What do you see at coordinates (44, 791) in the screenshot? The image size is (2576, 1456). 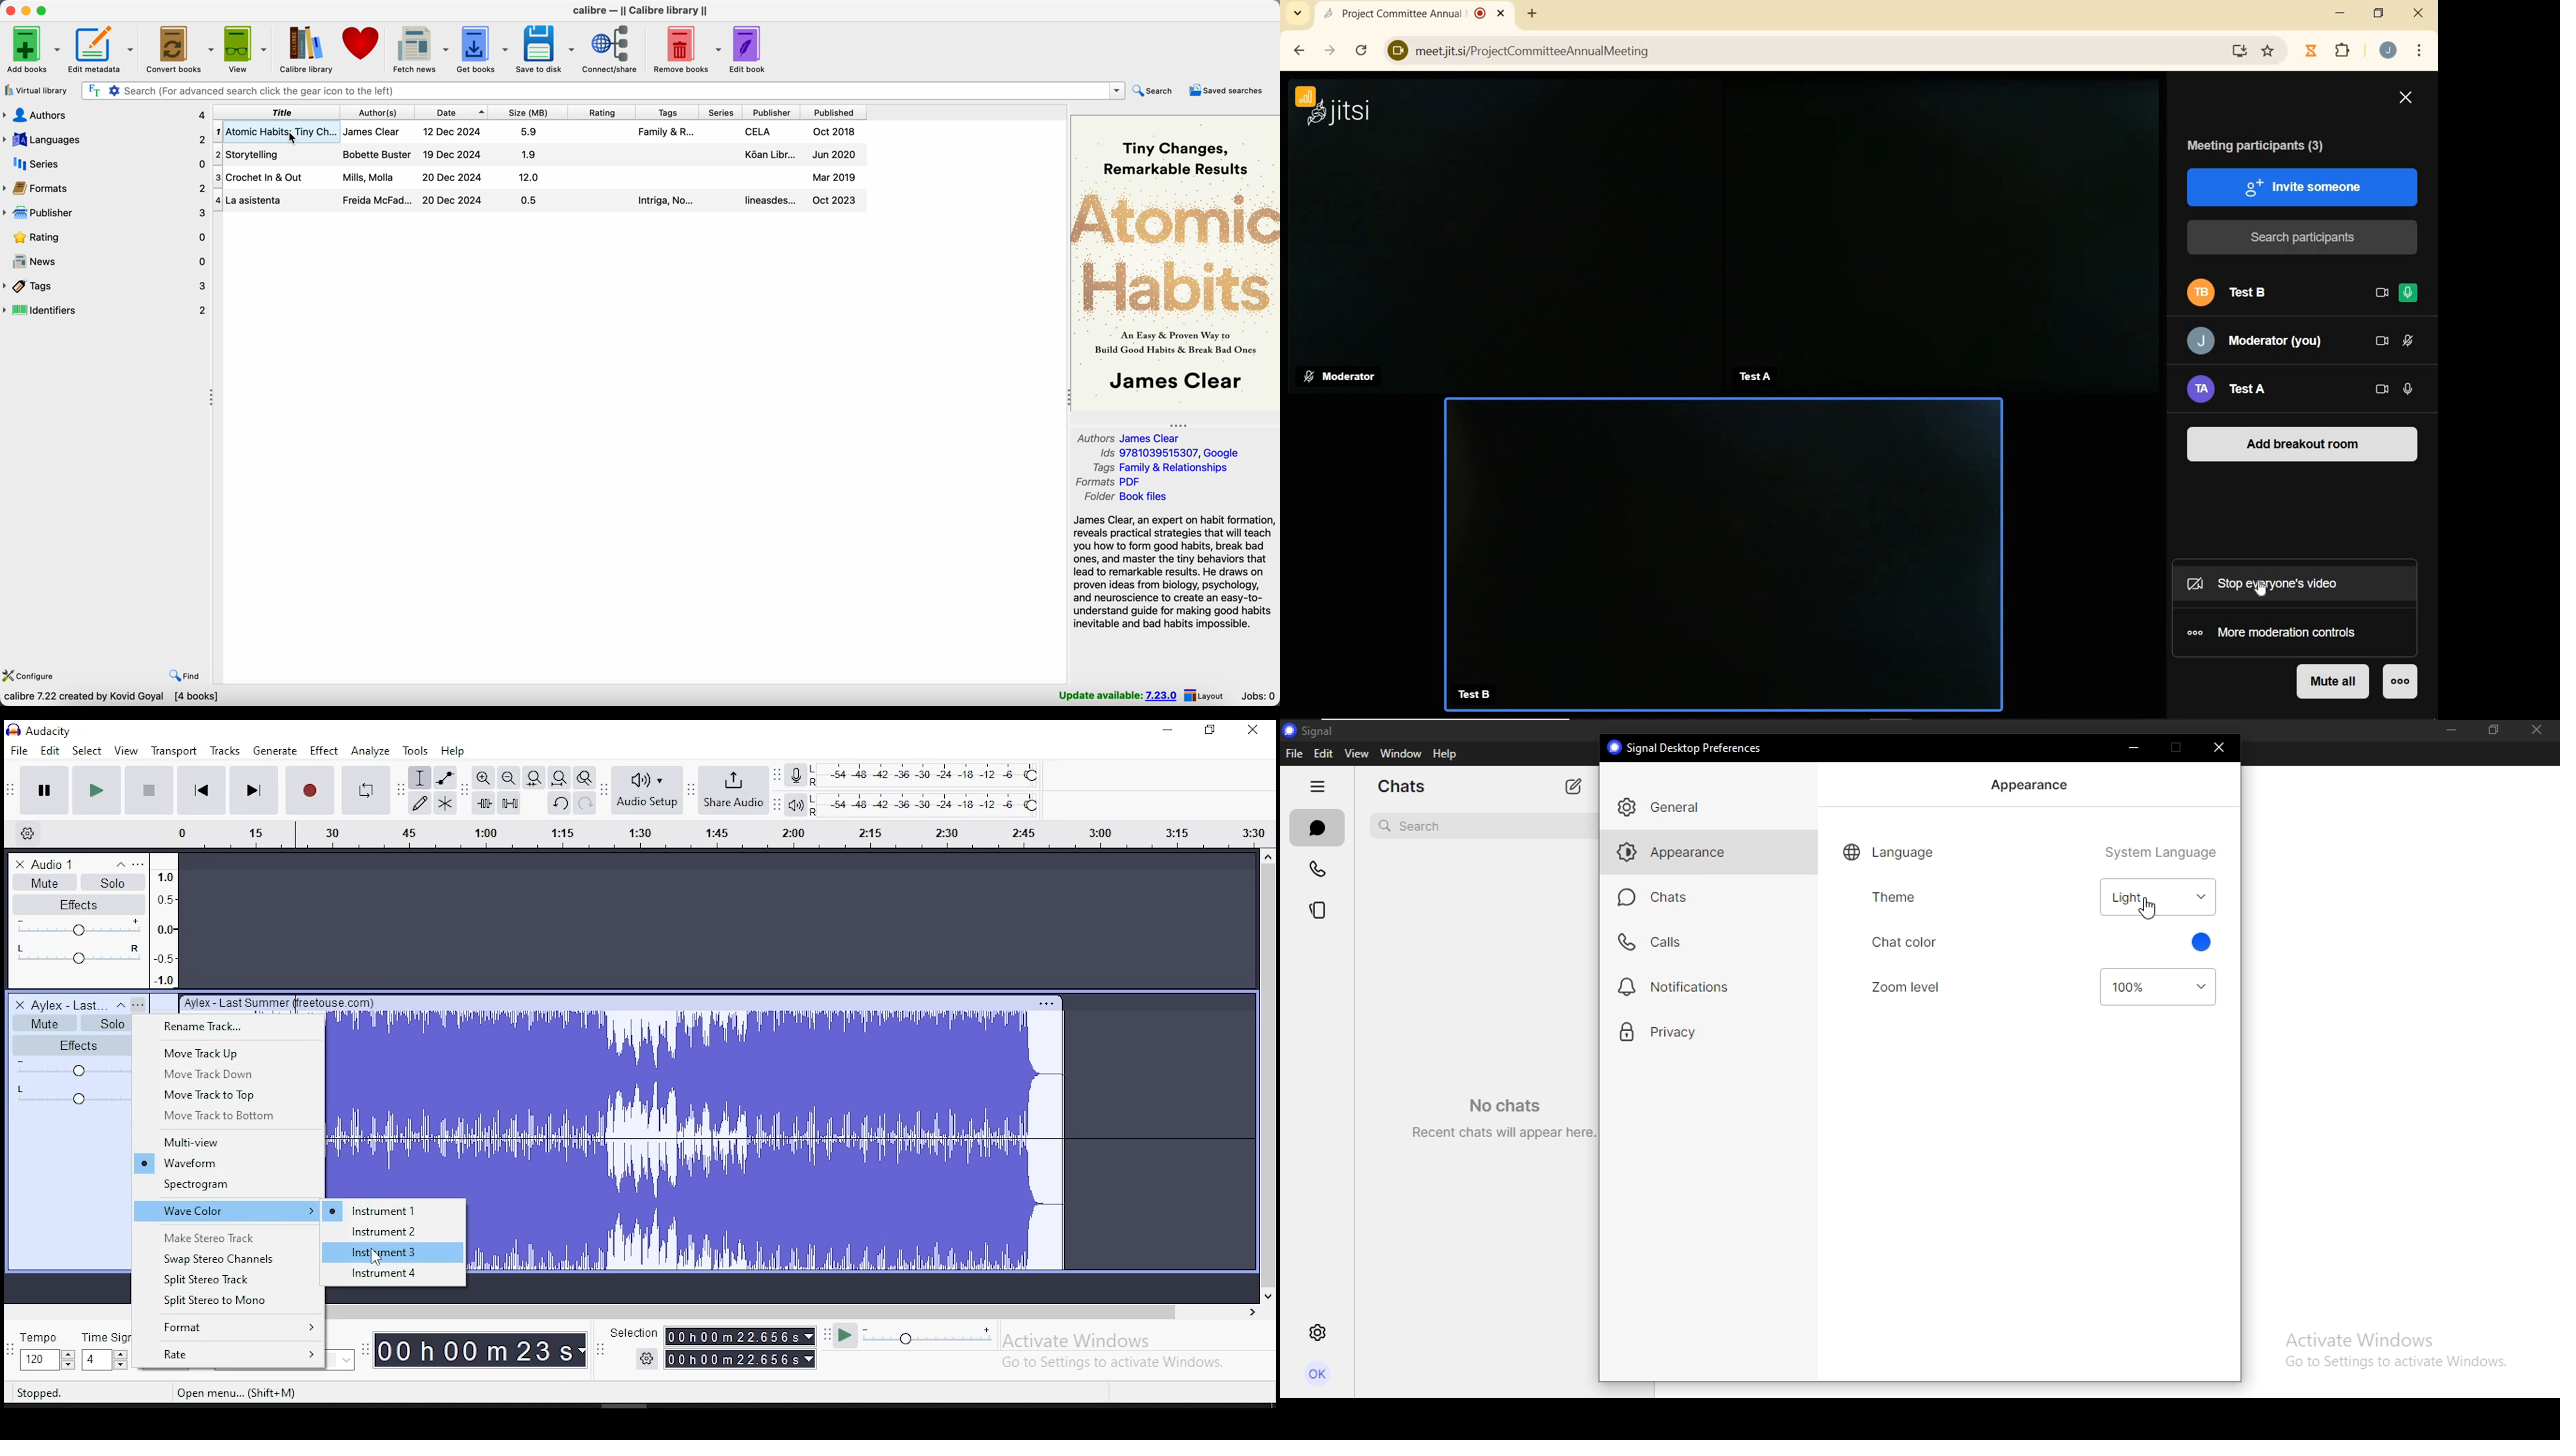 I see `pause` at bounding box center [44, 791].